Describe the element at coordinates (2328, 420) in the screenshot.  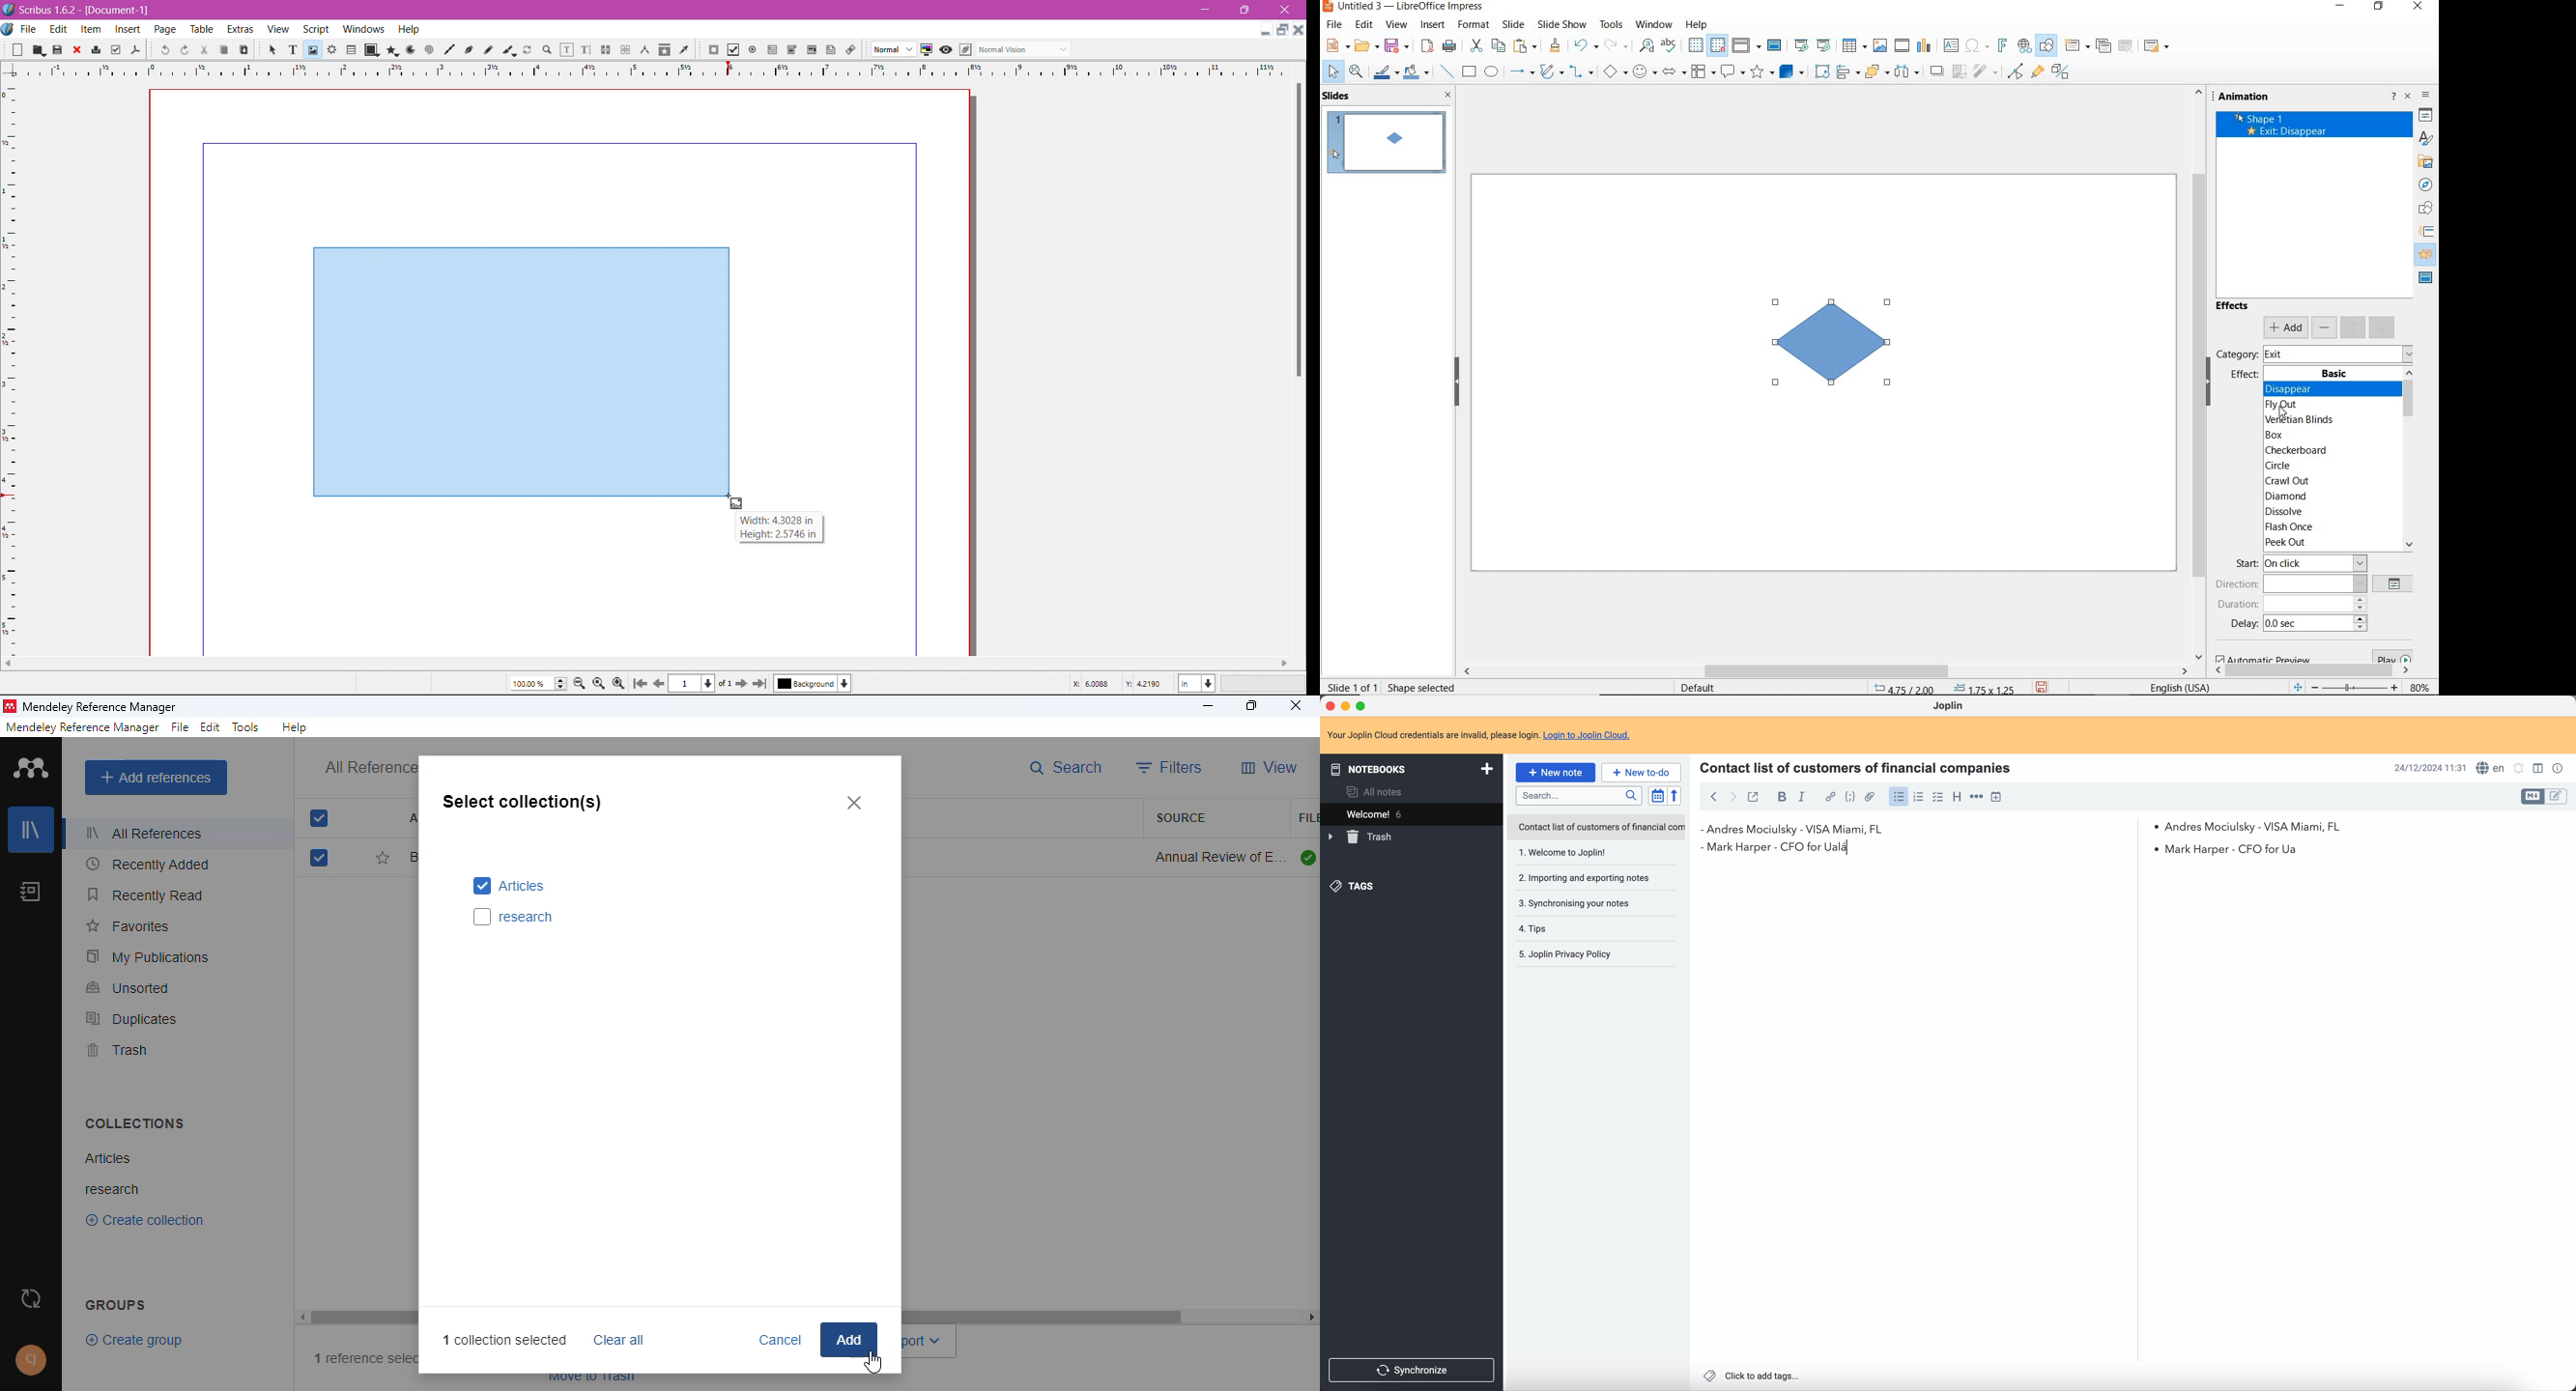
I see `venetian blinds` at that location.